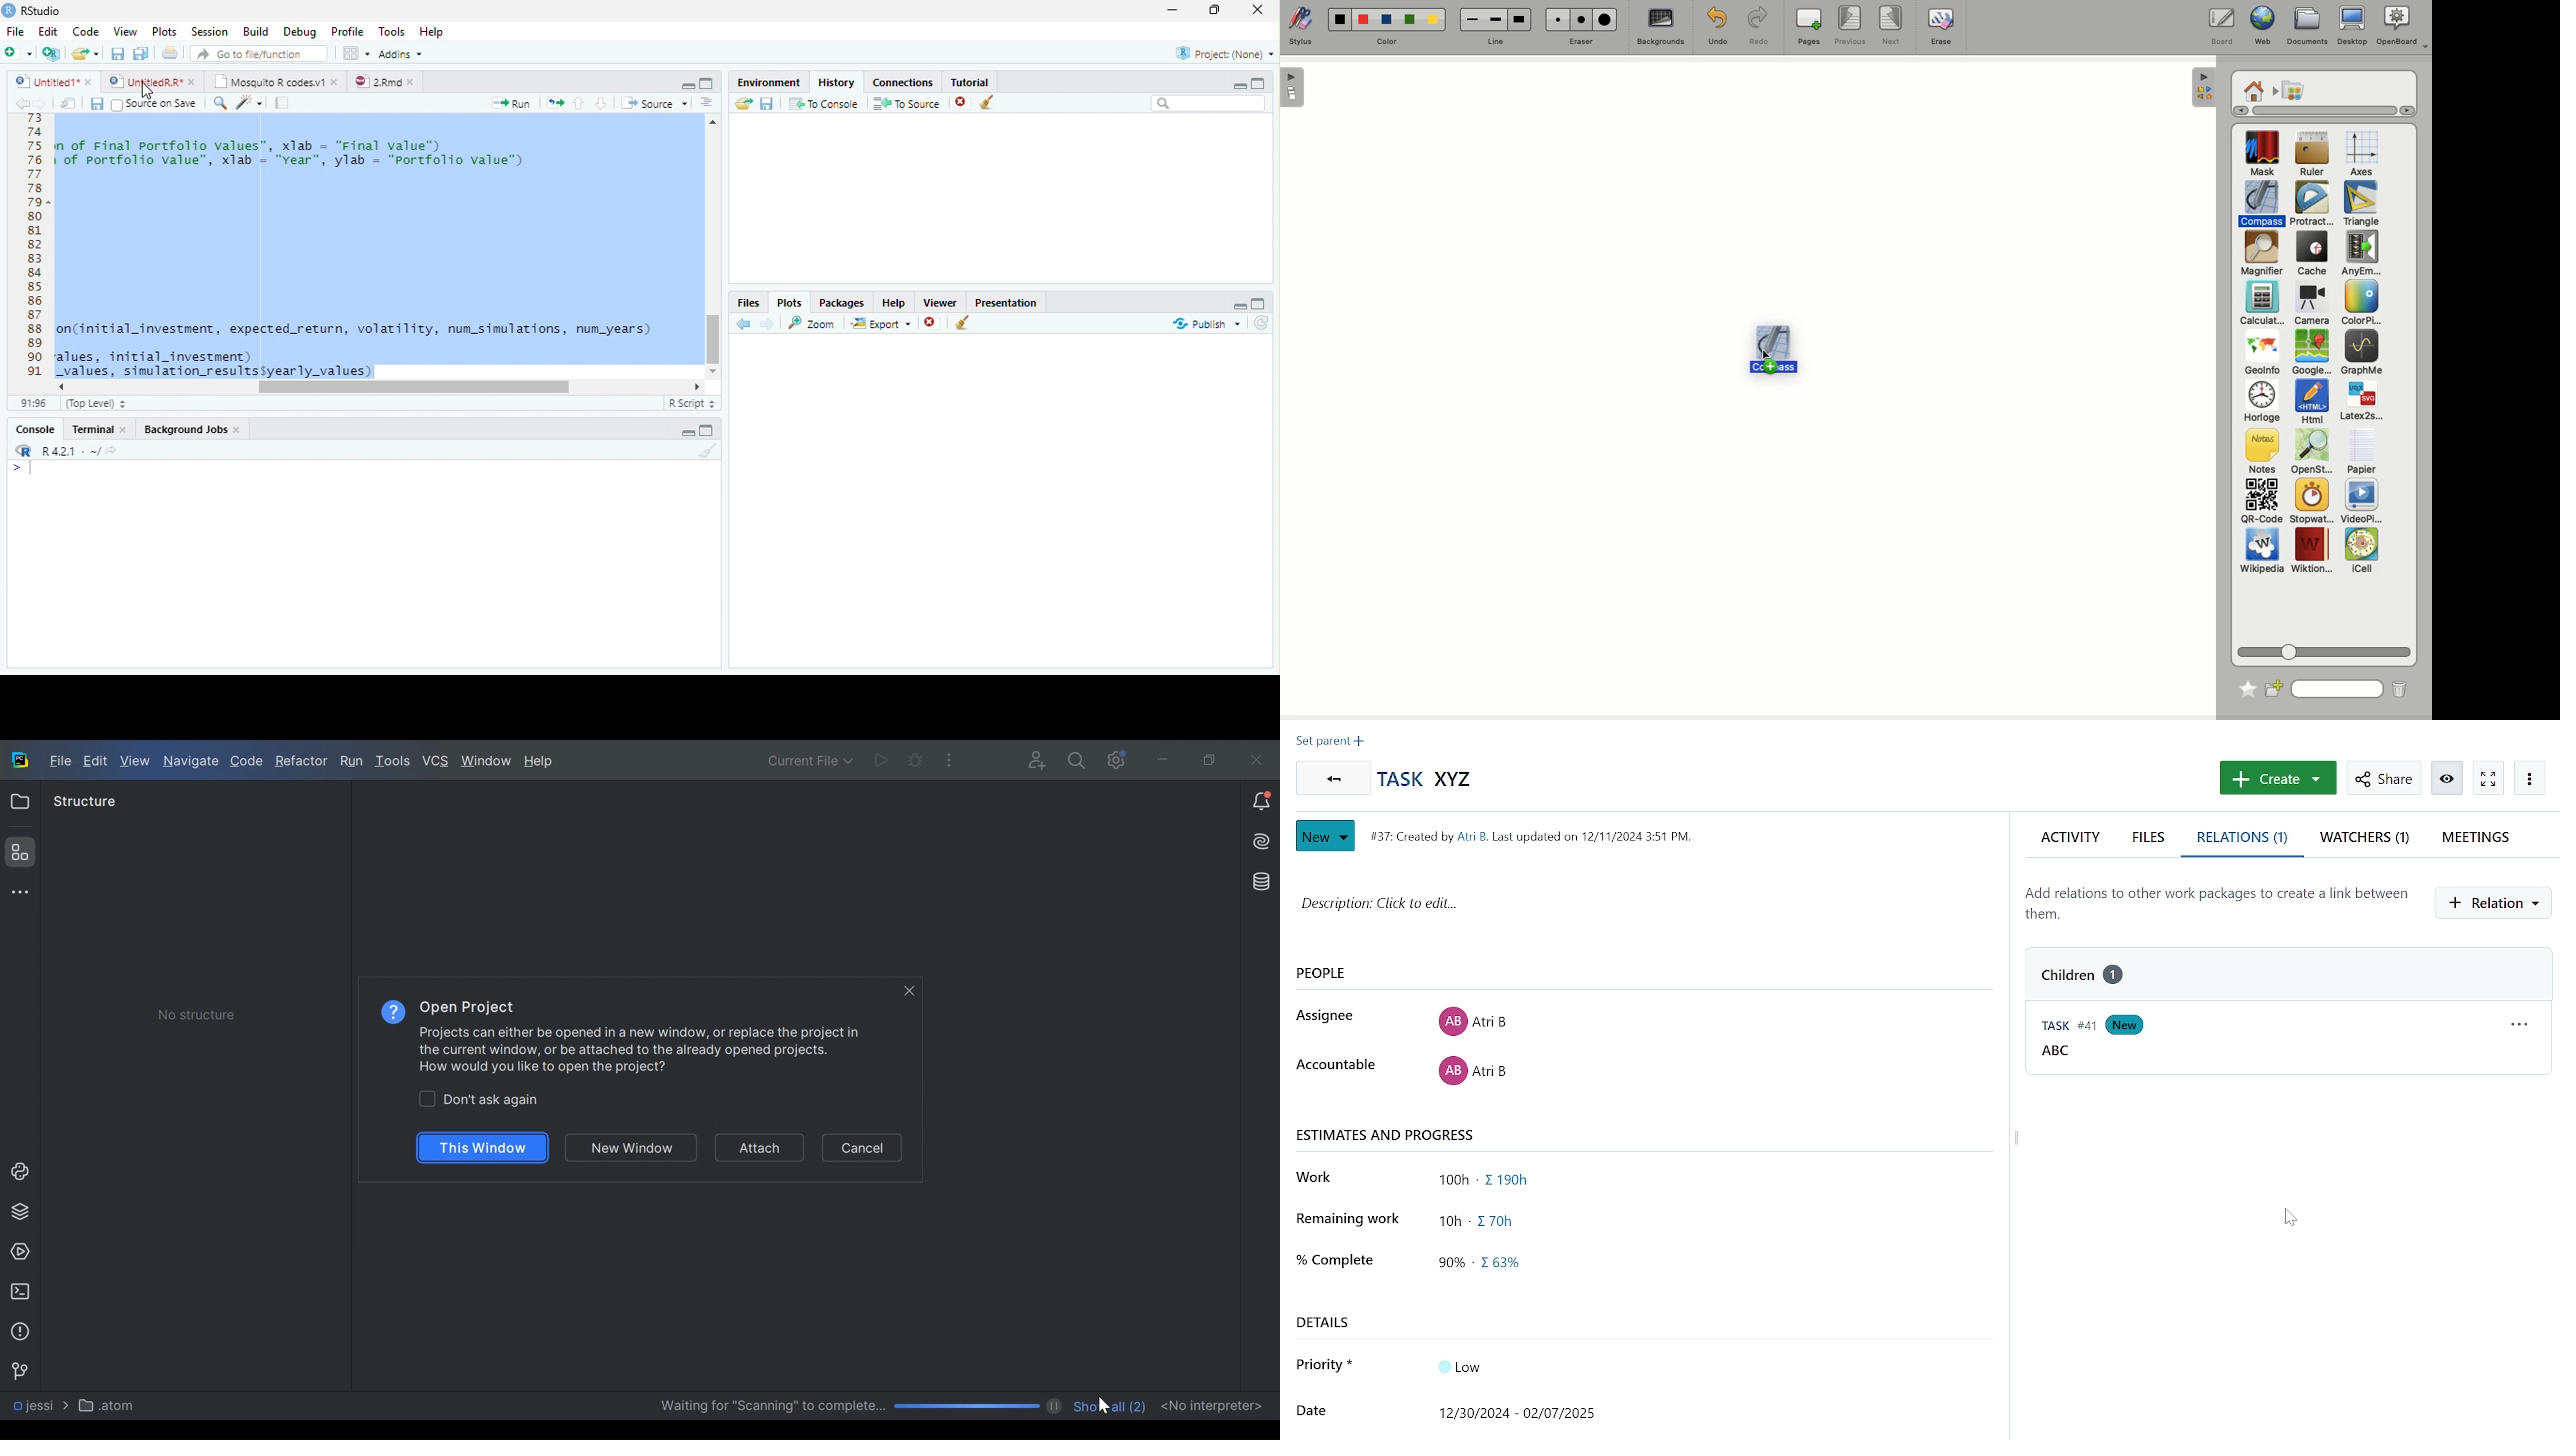  What do you see at coordinates (1260, 302) in the screenshot?
I see `Full Height` at bounding box center [1260, 302].